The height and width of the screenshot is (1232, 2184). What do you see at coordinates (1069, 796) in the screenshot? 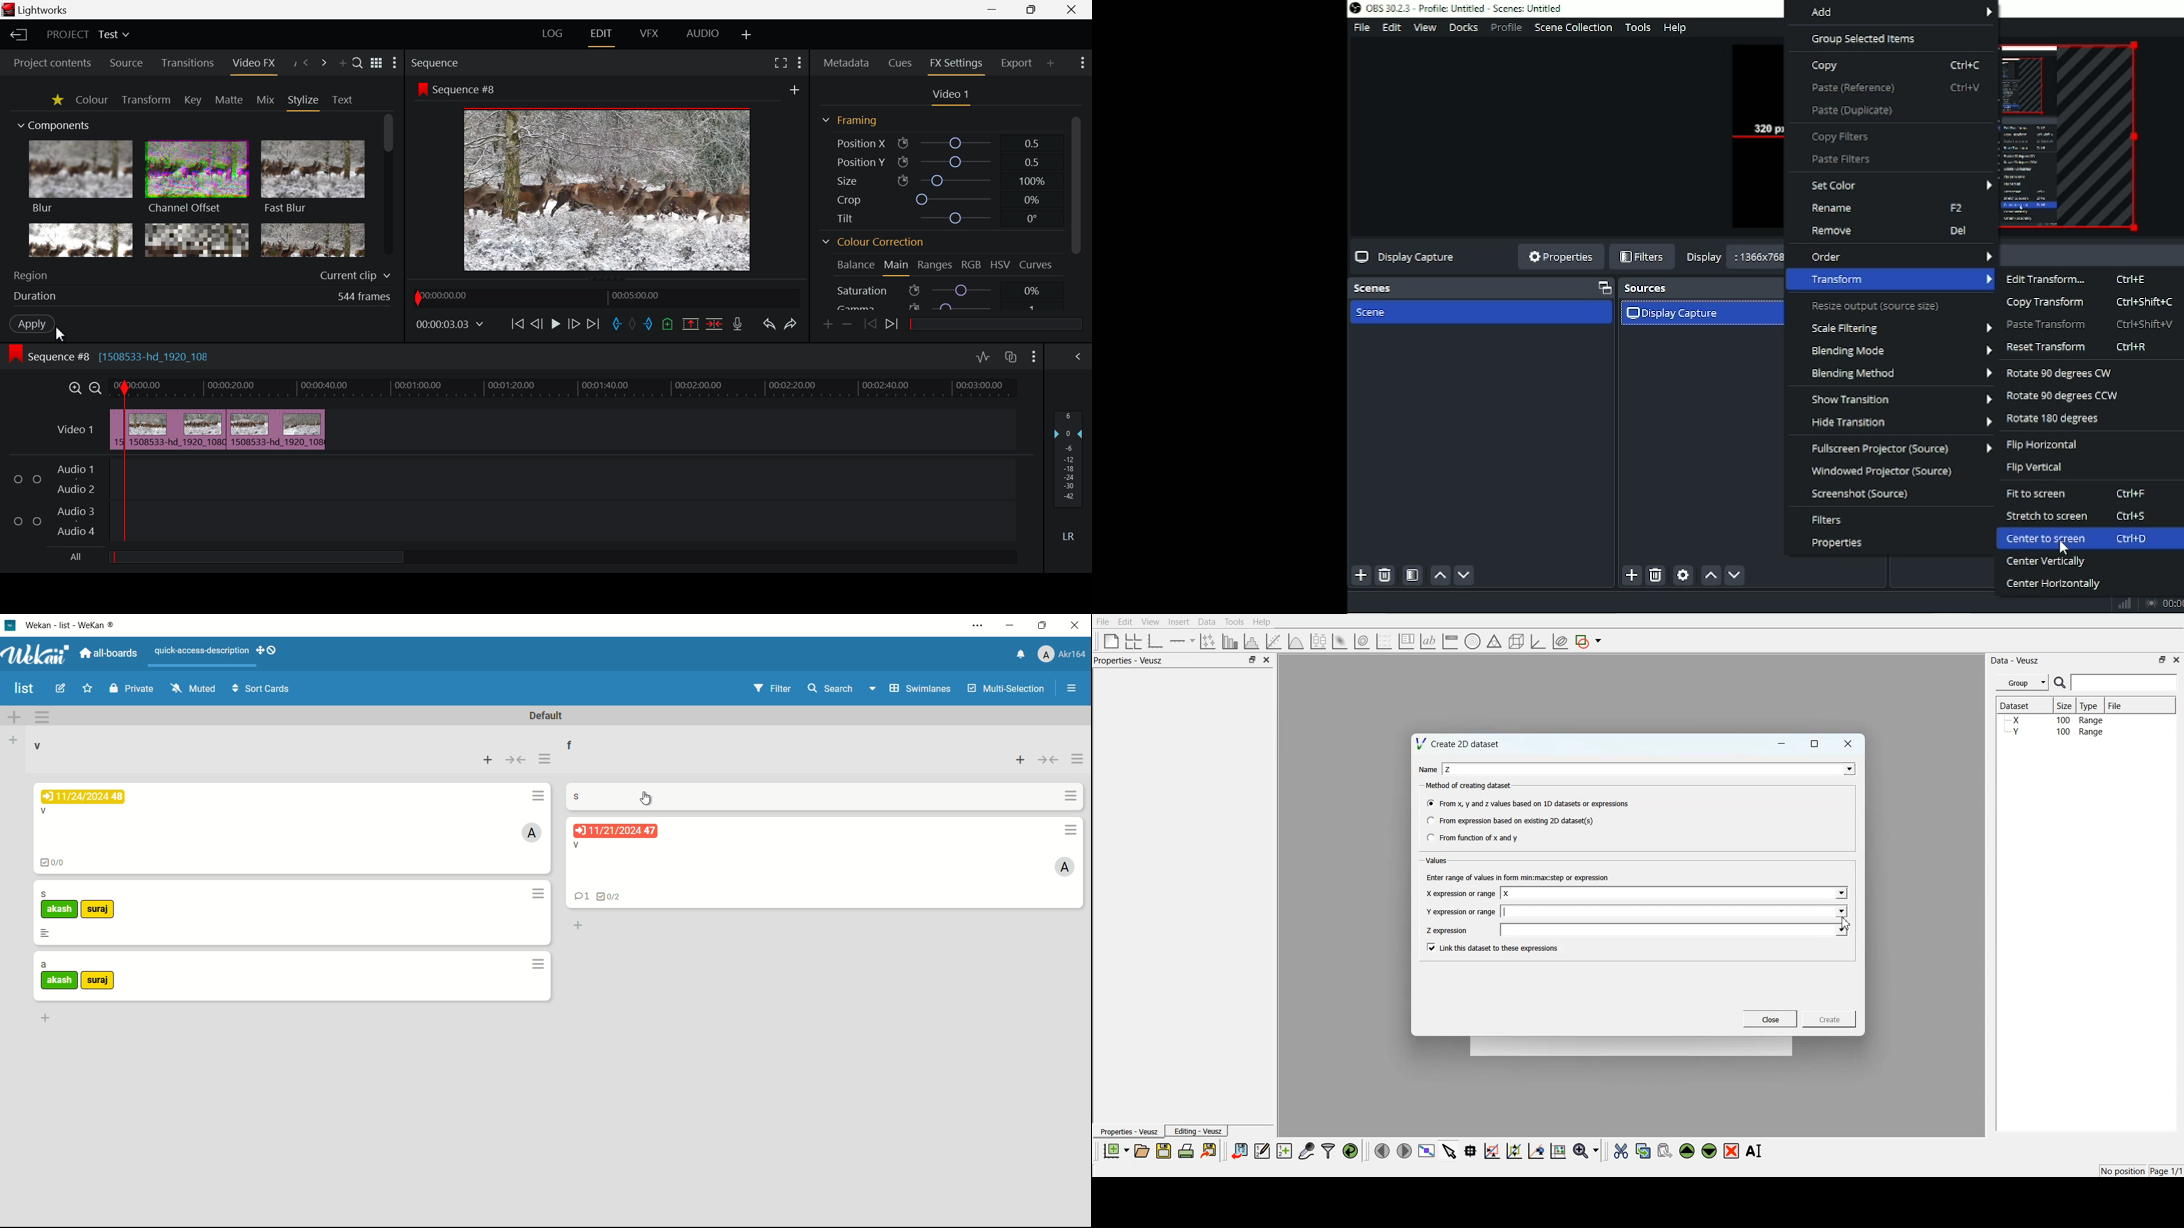
I see `card actions` at bounding box center [1069, 796].